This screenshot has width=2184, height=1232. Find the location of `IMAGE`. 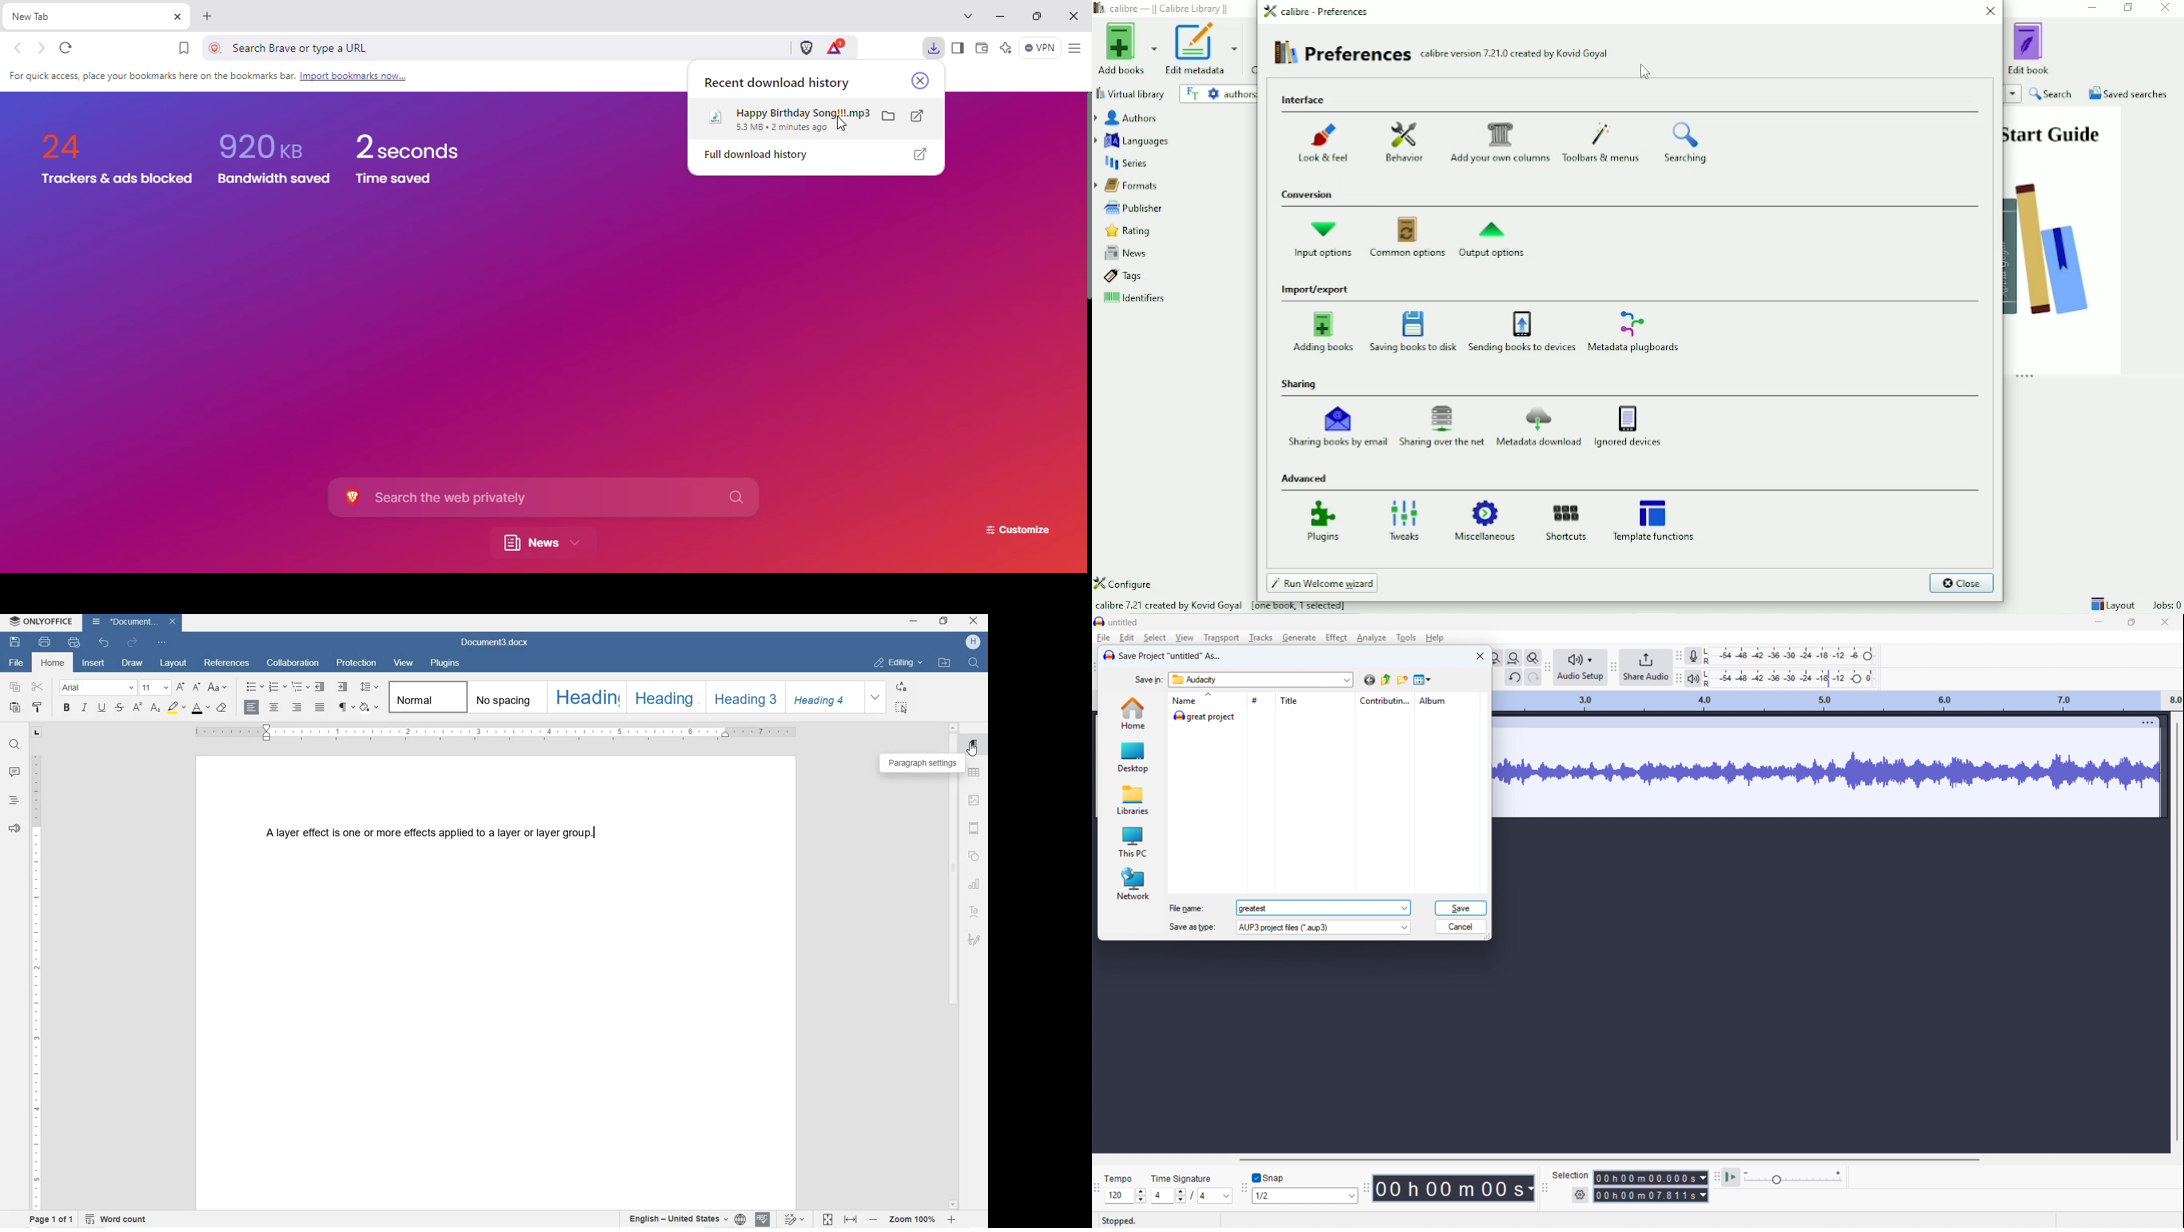

IMAGE is located at coordinates (975, 801).